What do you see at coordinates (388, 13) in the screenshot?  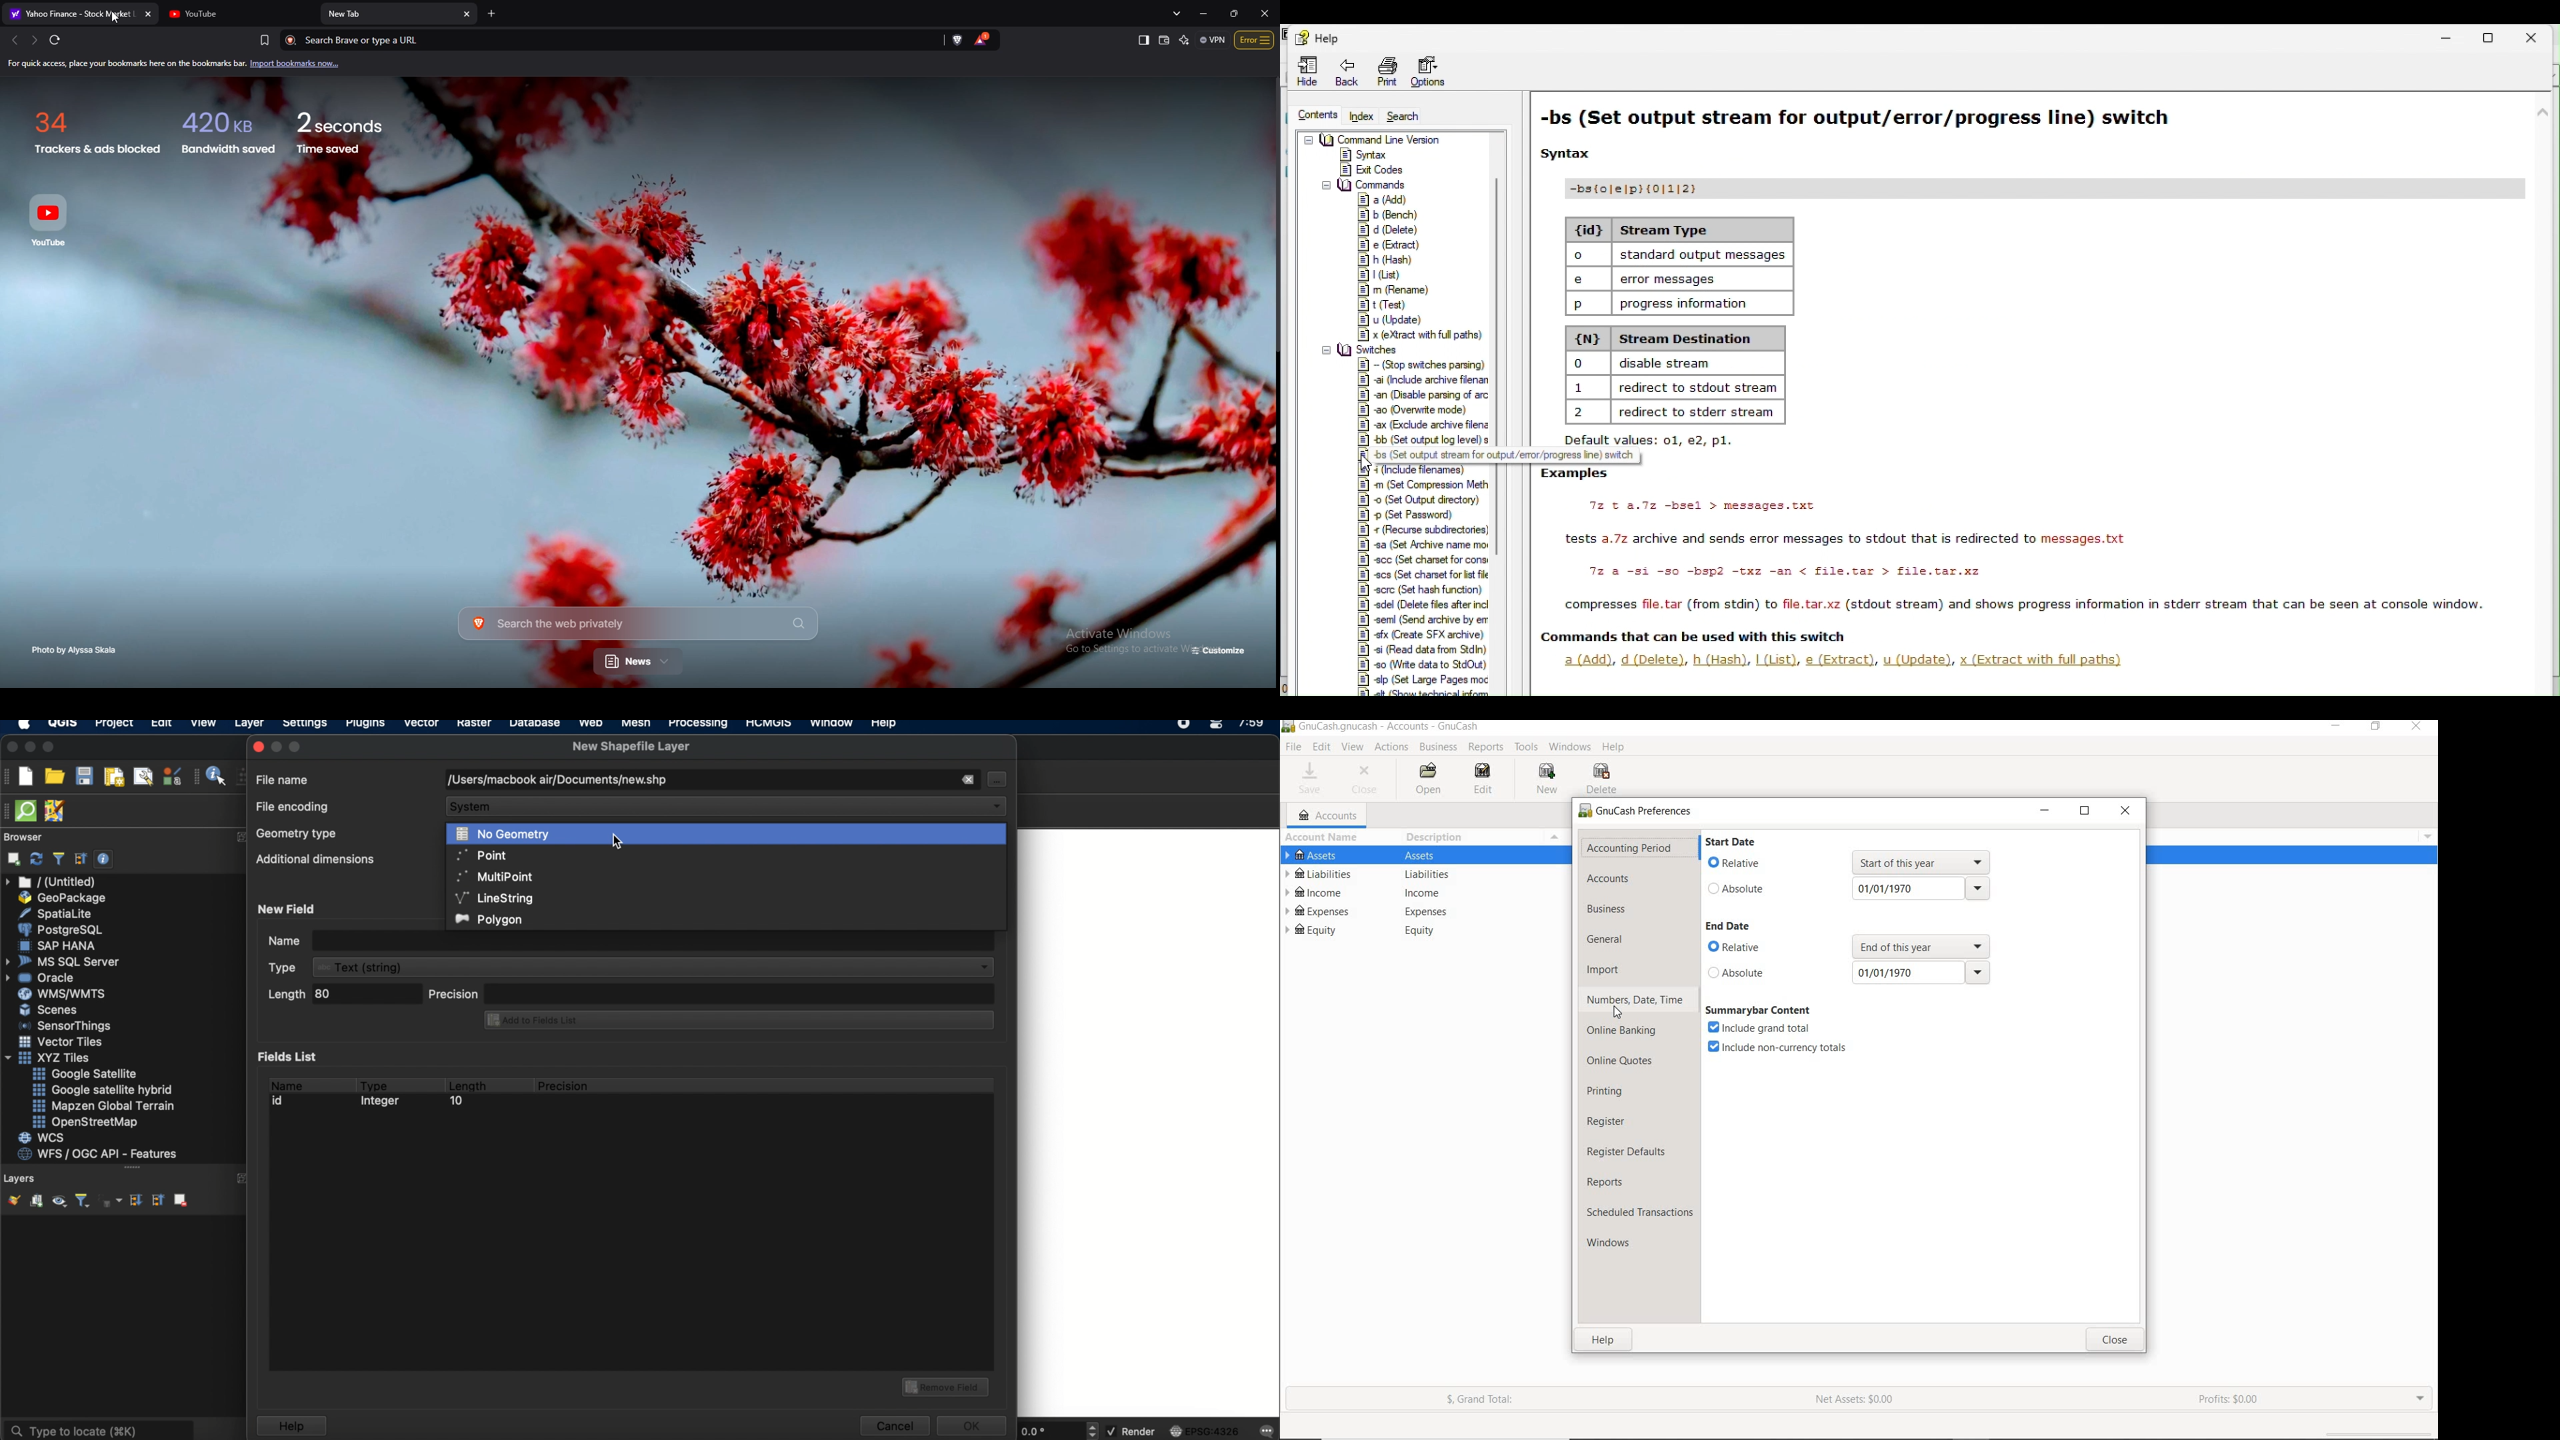 I see `New tab` at bounding box center [388, 13].